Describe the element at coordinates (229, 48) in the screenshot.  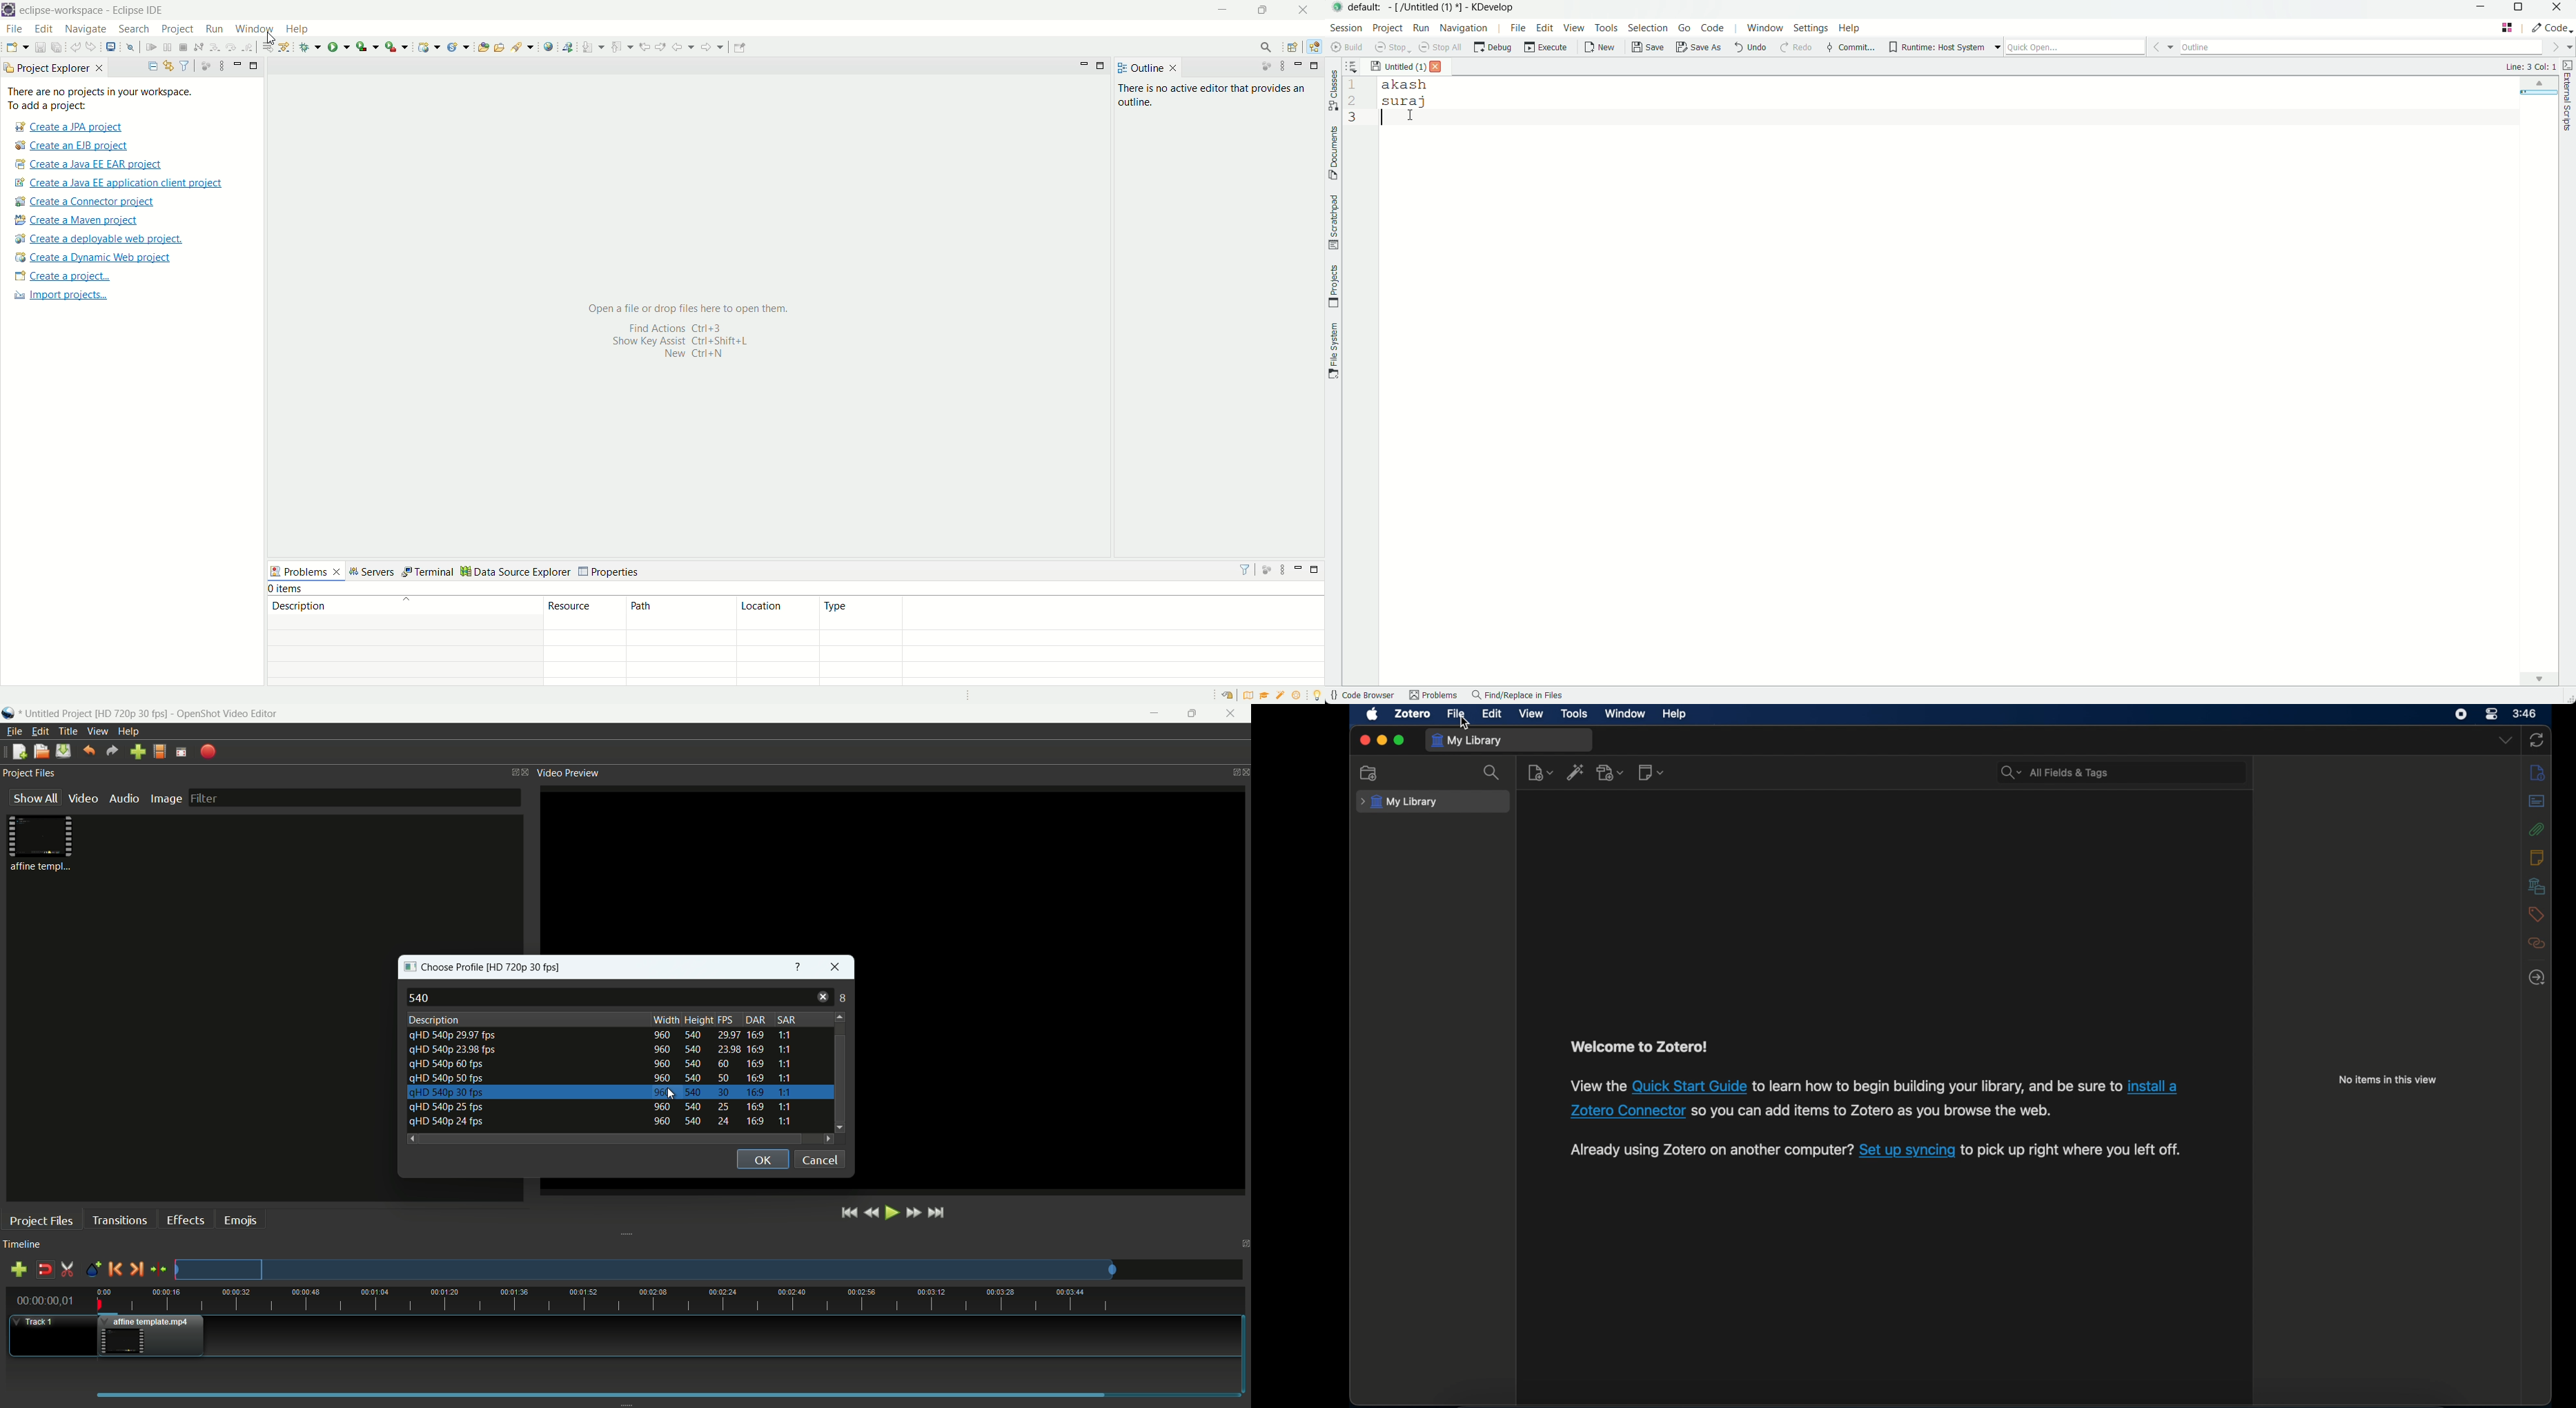
I see `step over` at that location.